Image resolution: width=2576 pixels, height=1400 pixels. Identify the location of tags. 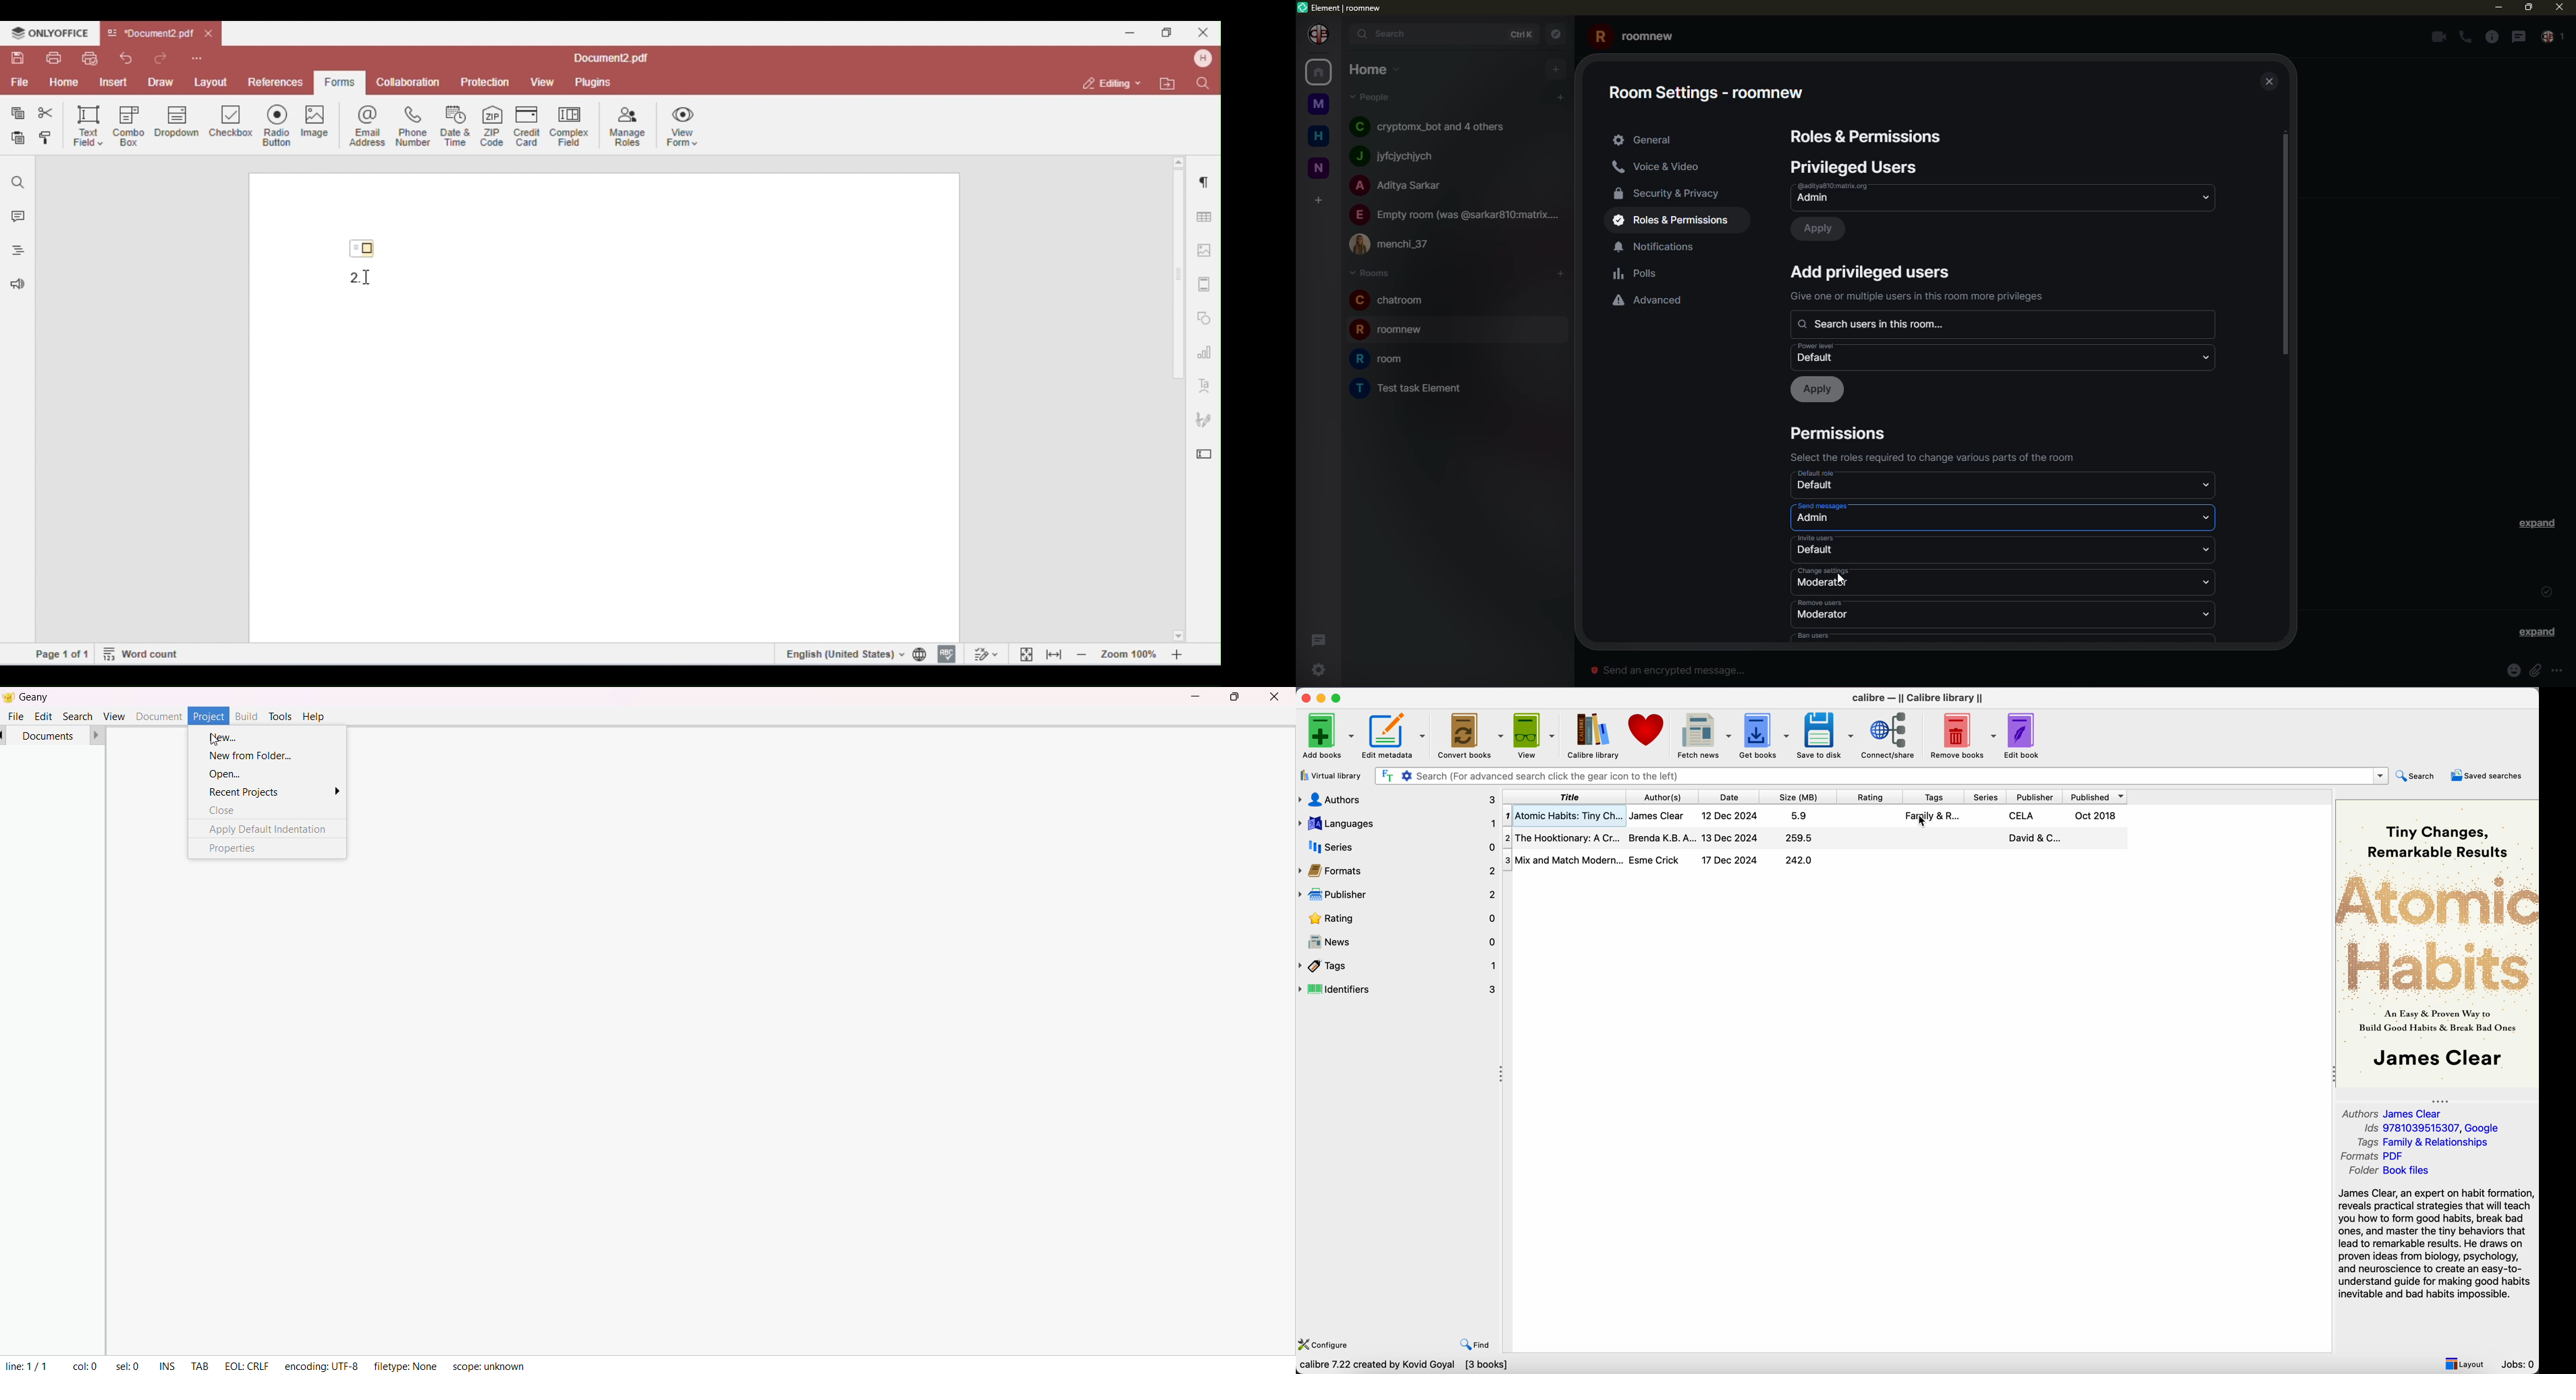
(1934, 797).